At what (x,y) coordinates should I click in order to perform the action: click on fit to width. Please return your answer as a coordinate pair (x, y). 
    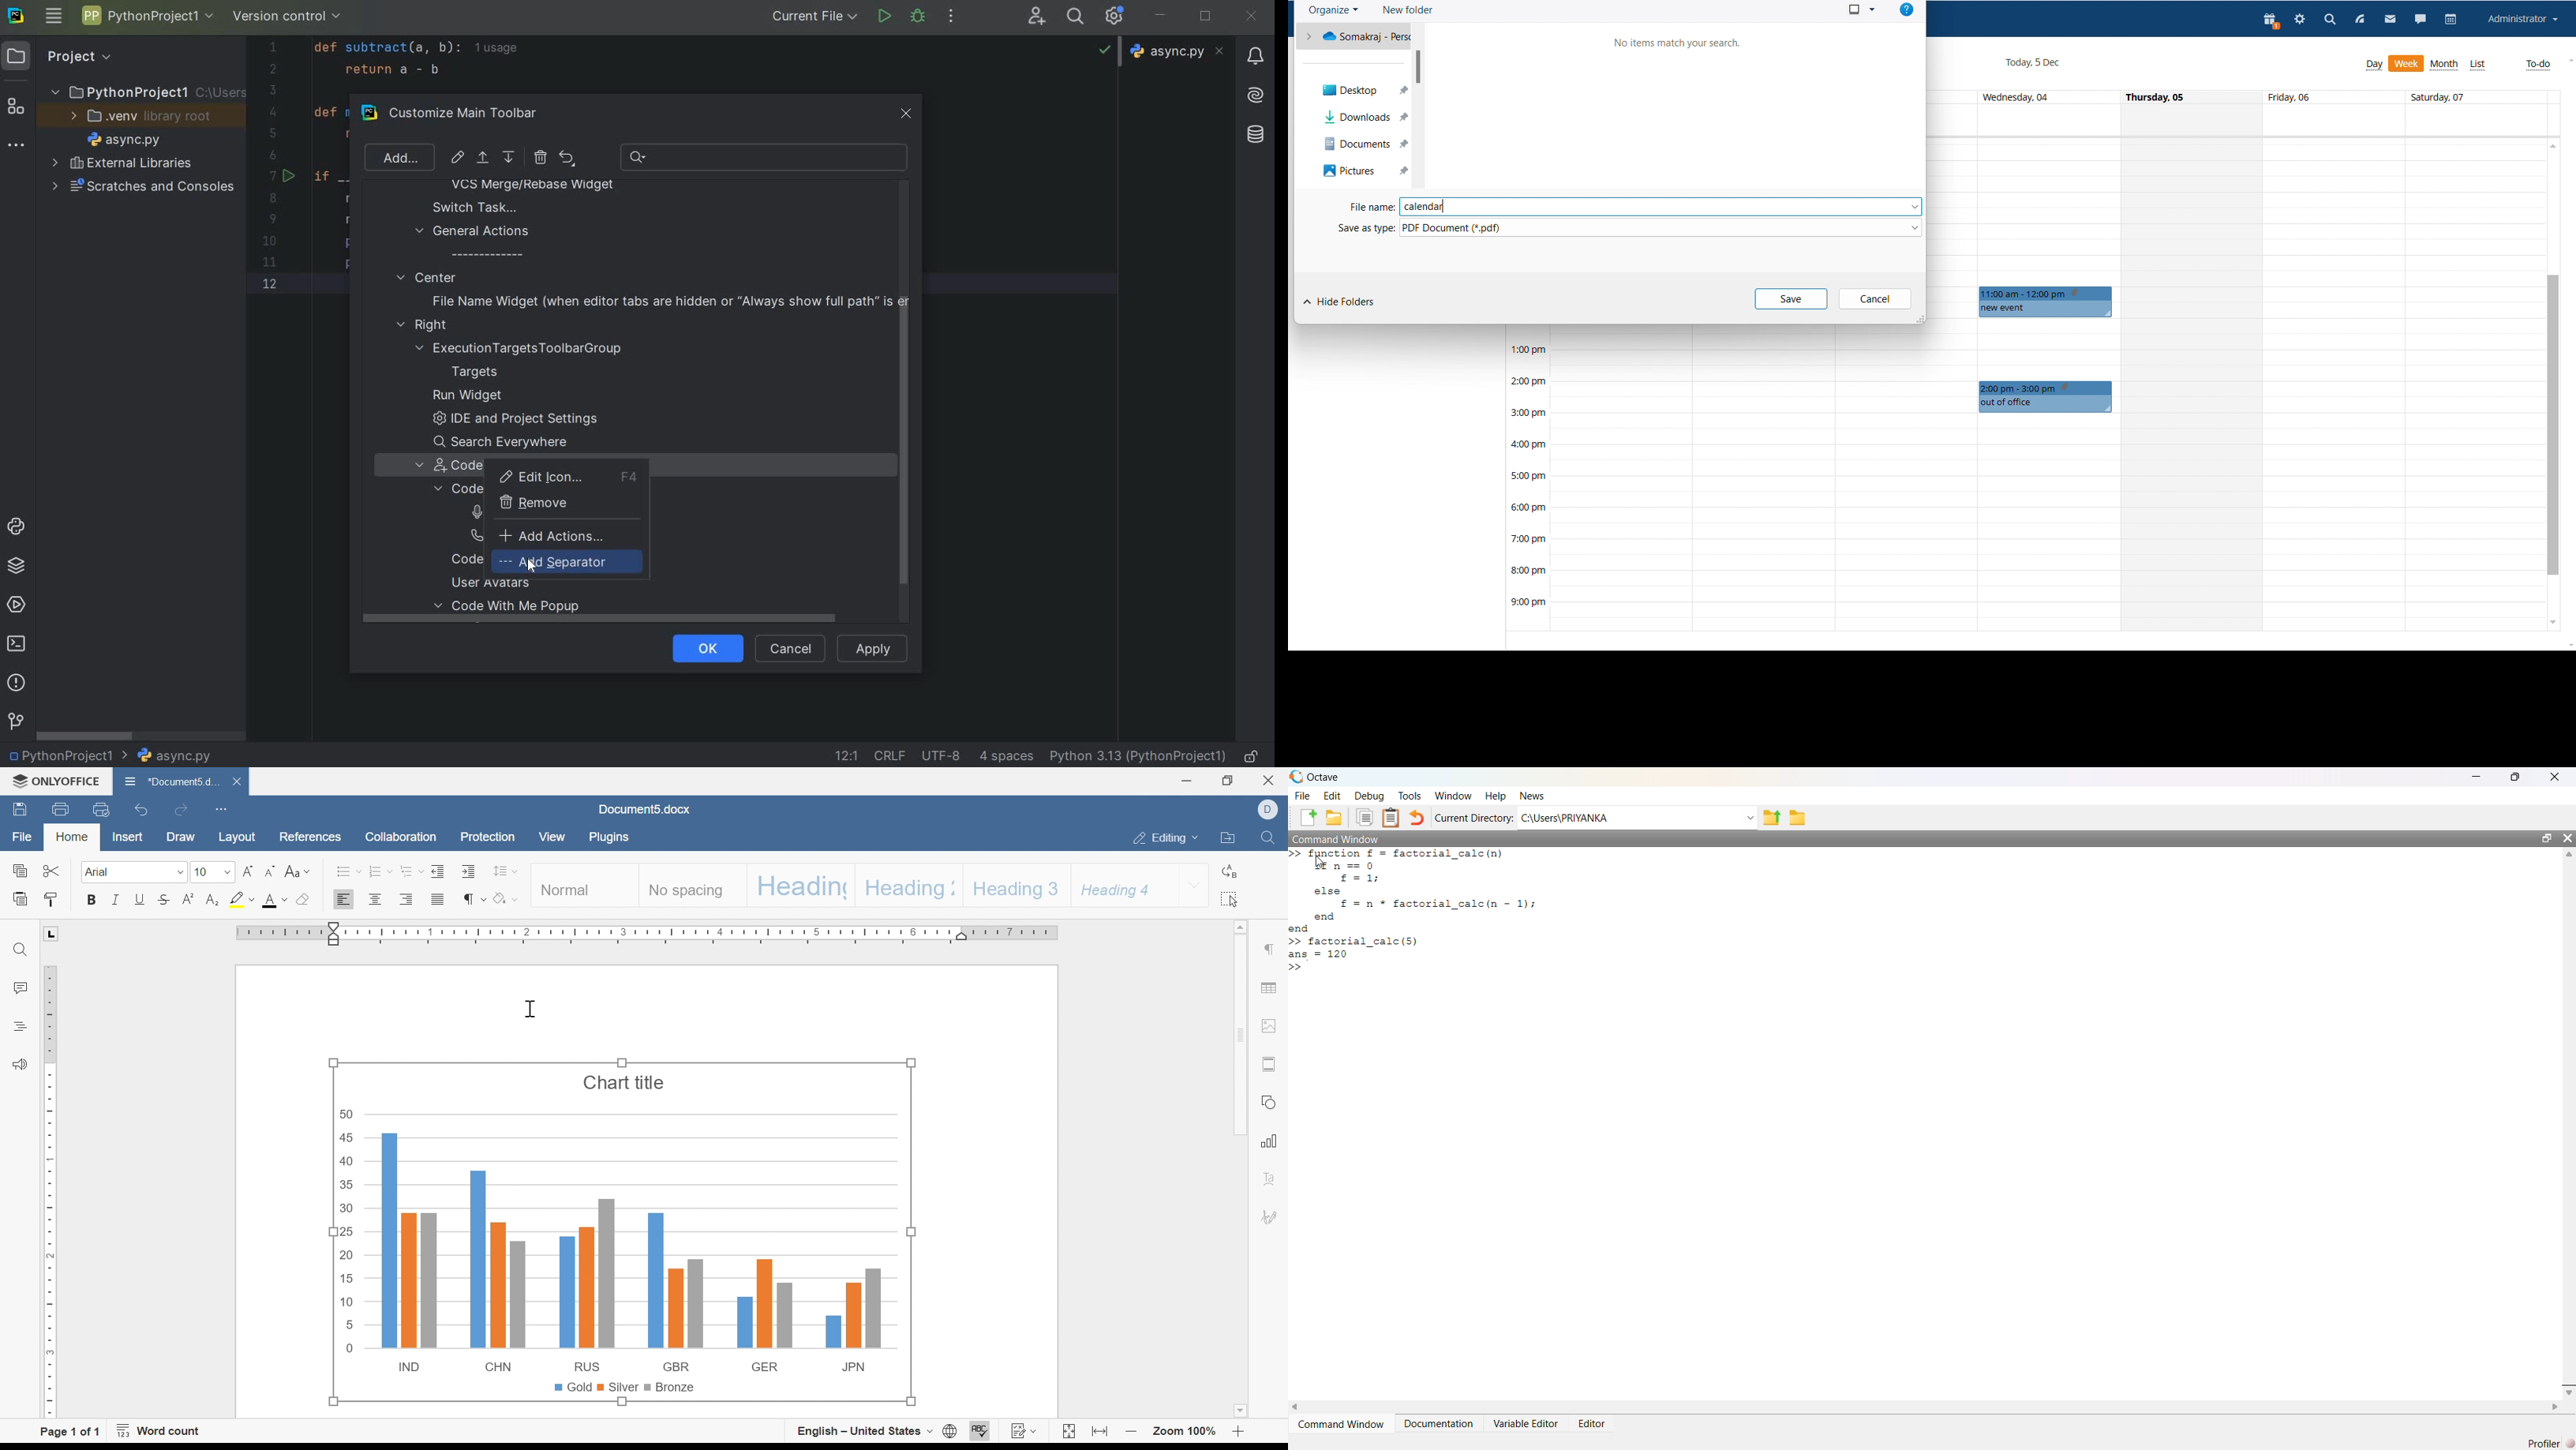
    Looking at the image, I should click on (1102, 1433).